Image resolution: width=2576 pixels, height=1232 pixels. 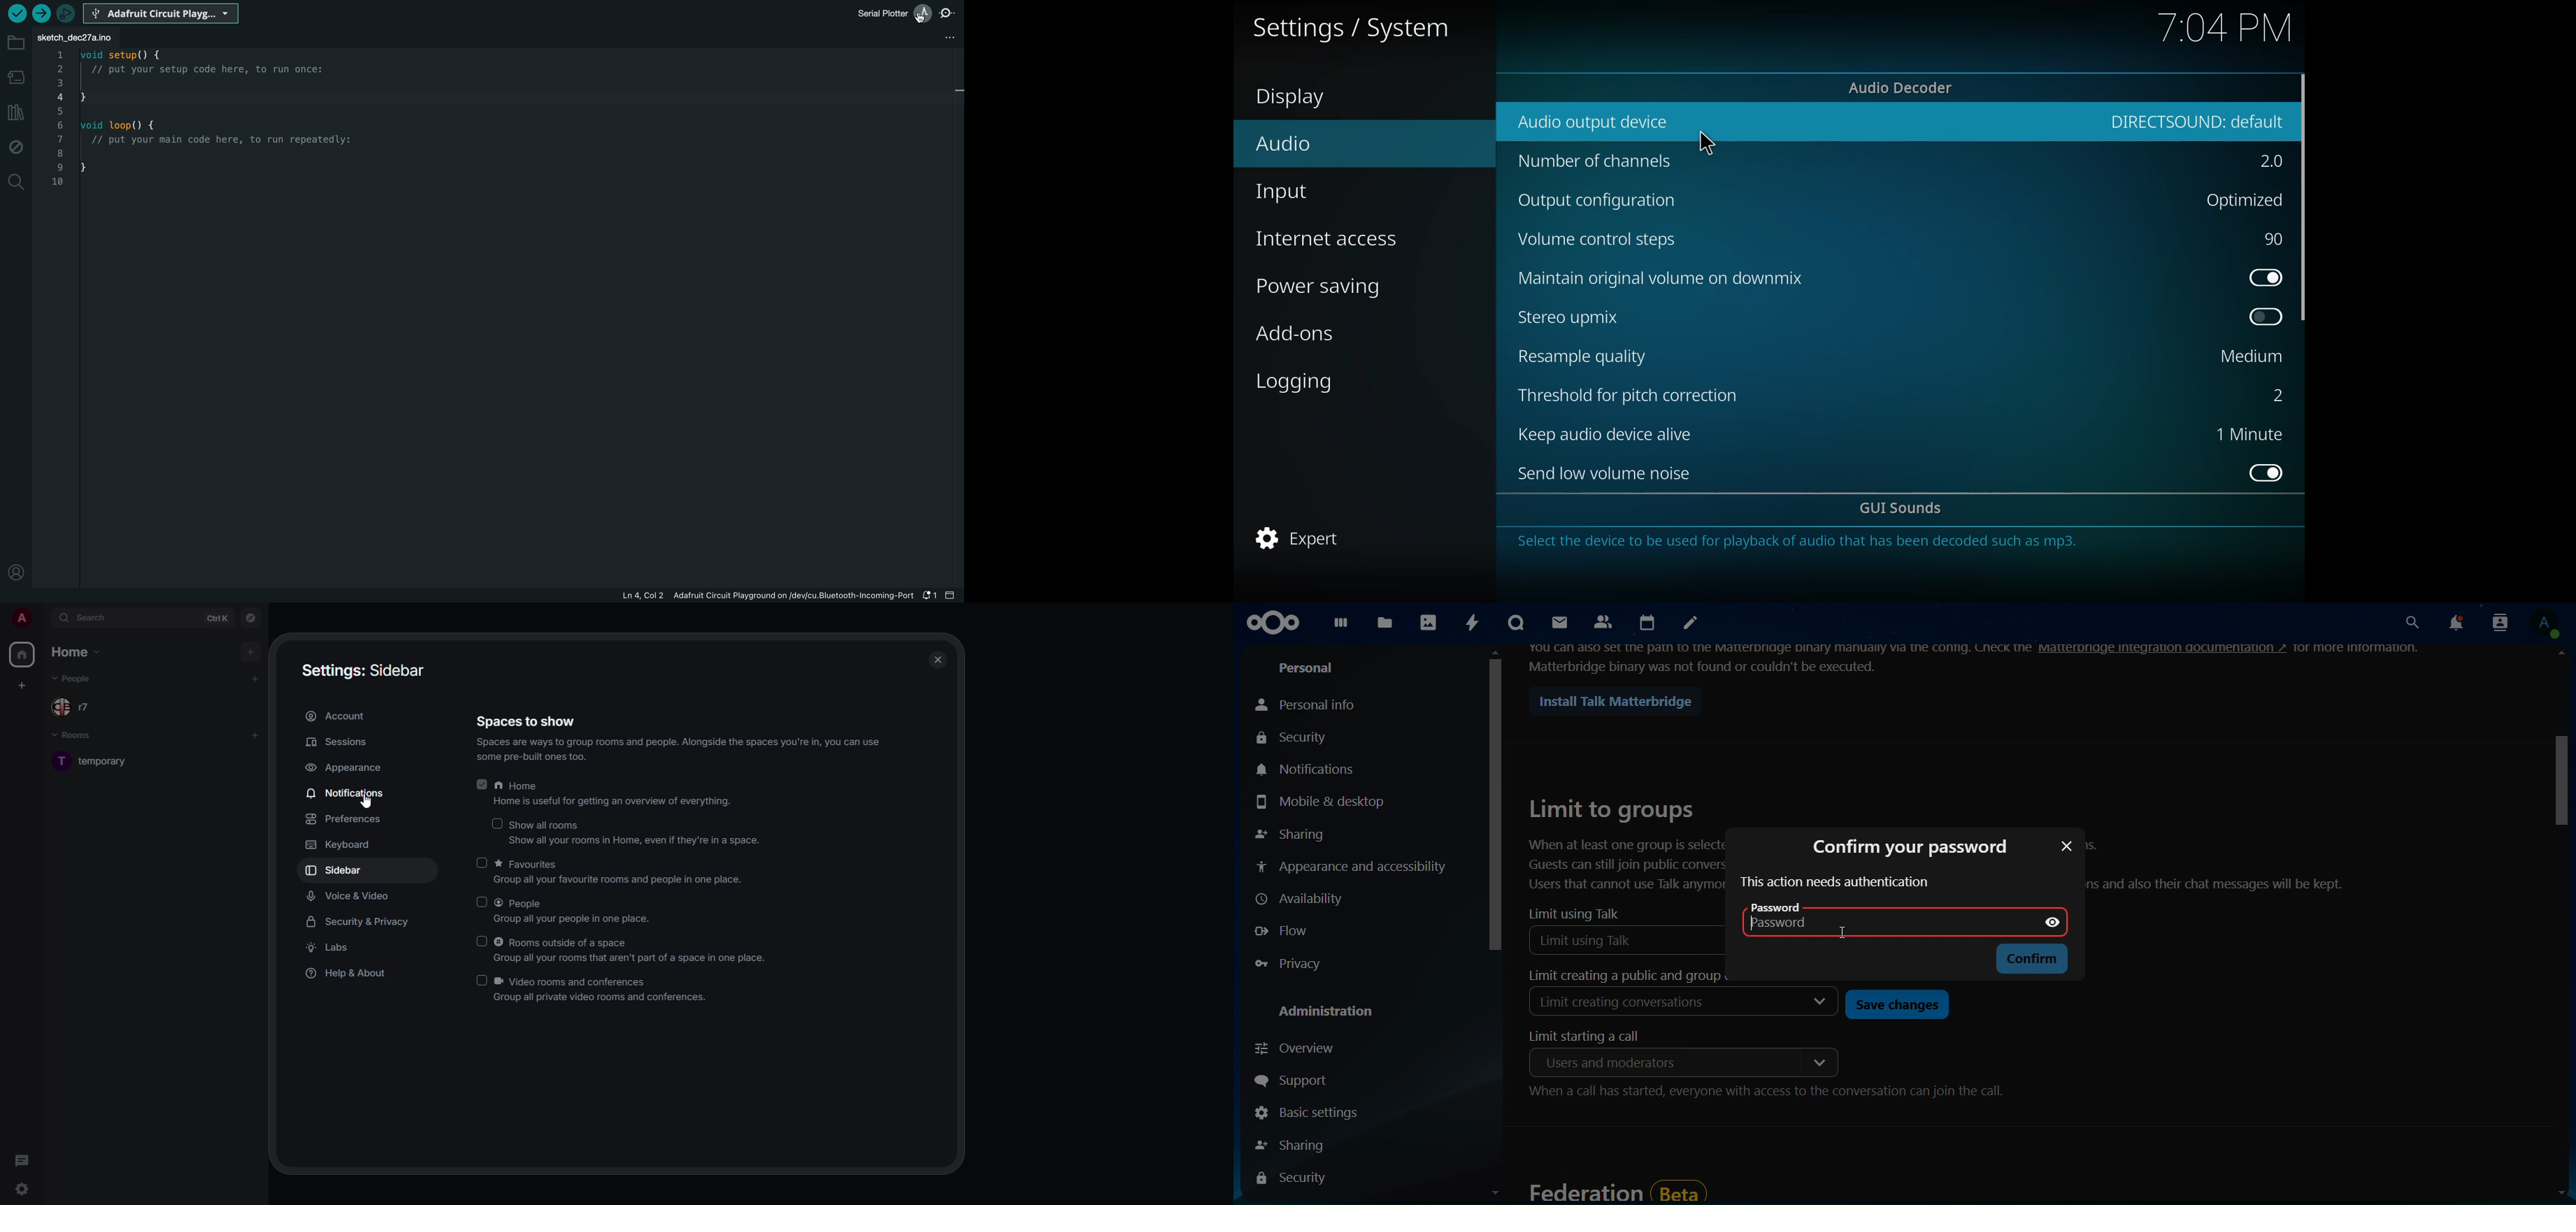 What do you see at coordinates (2267, 473) in the screenshot?
I see `enable` at bounding box center [2267, 473].